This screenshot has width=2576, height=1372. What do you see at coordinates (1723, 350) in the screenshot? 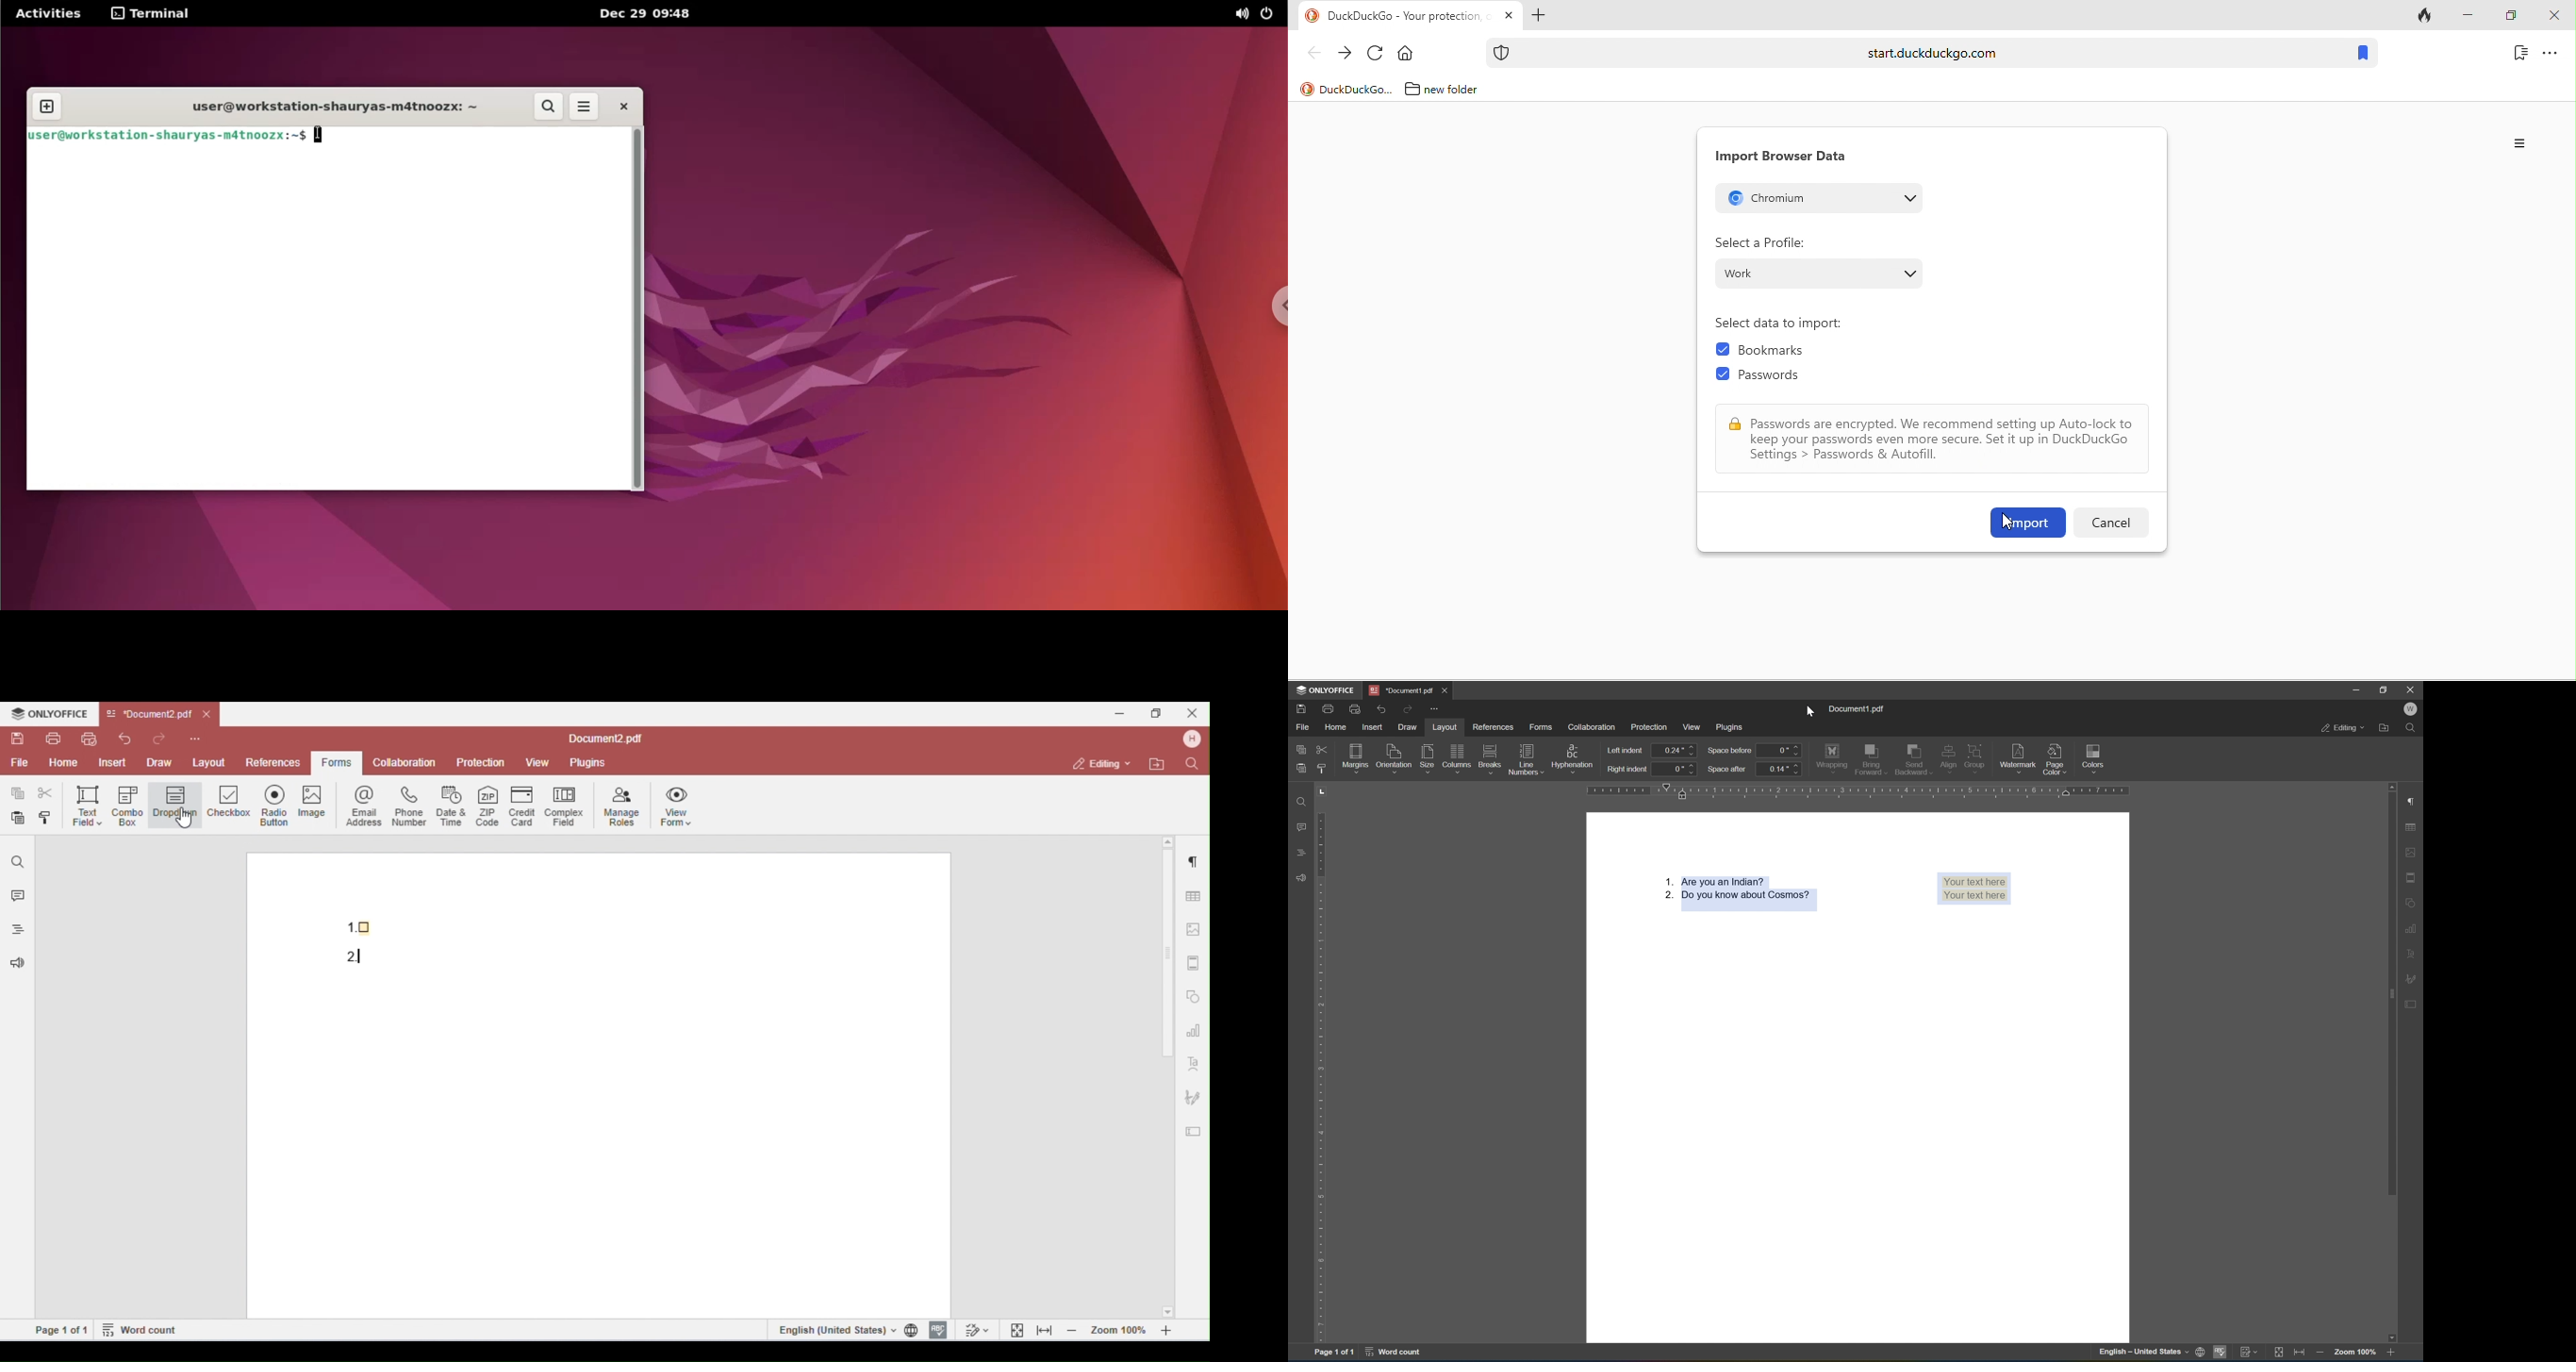
I see `checked checkbox` at bounding box center [1723, 350].